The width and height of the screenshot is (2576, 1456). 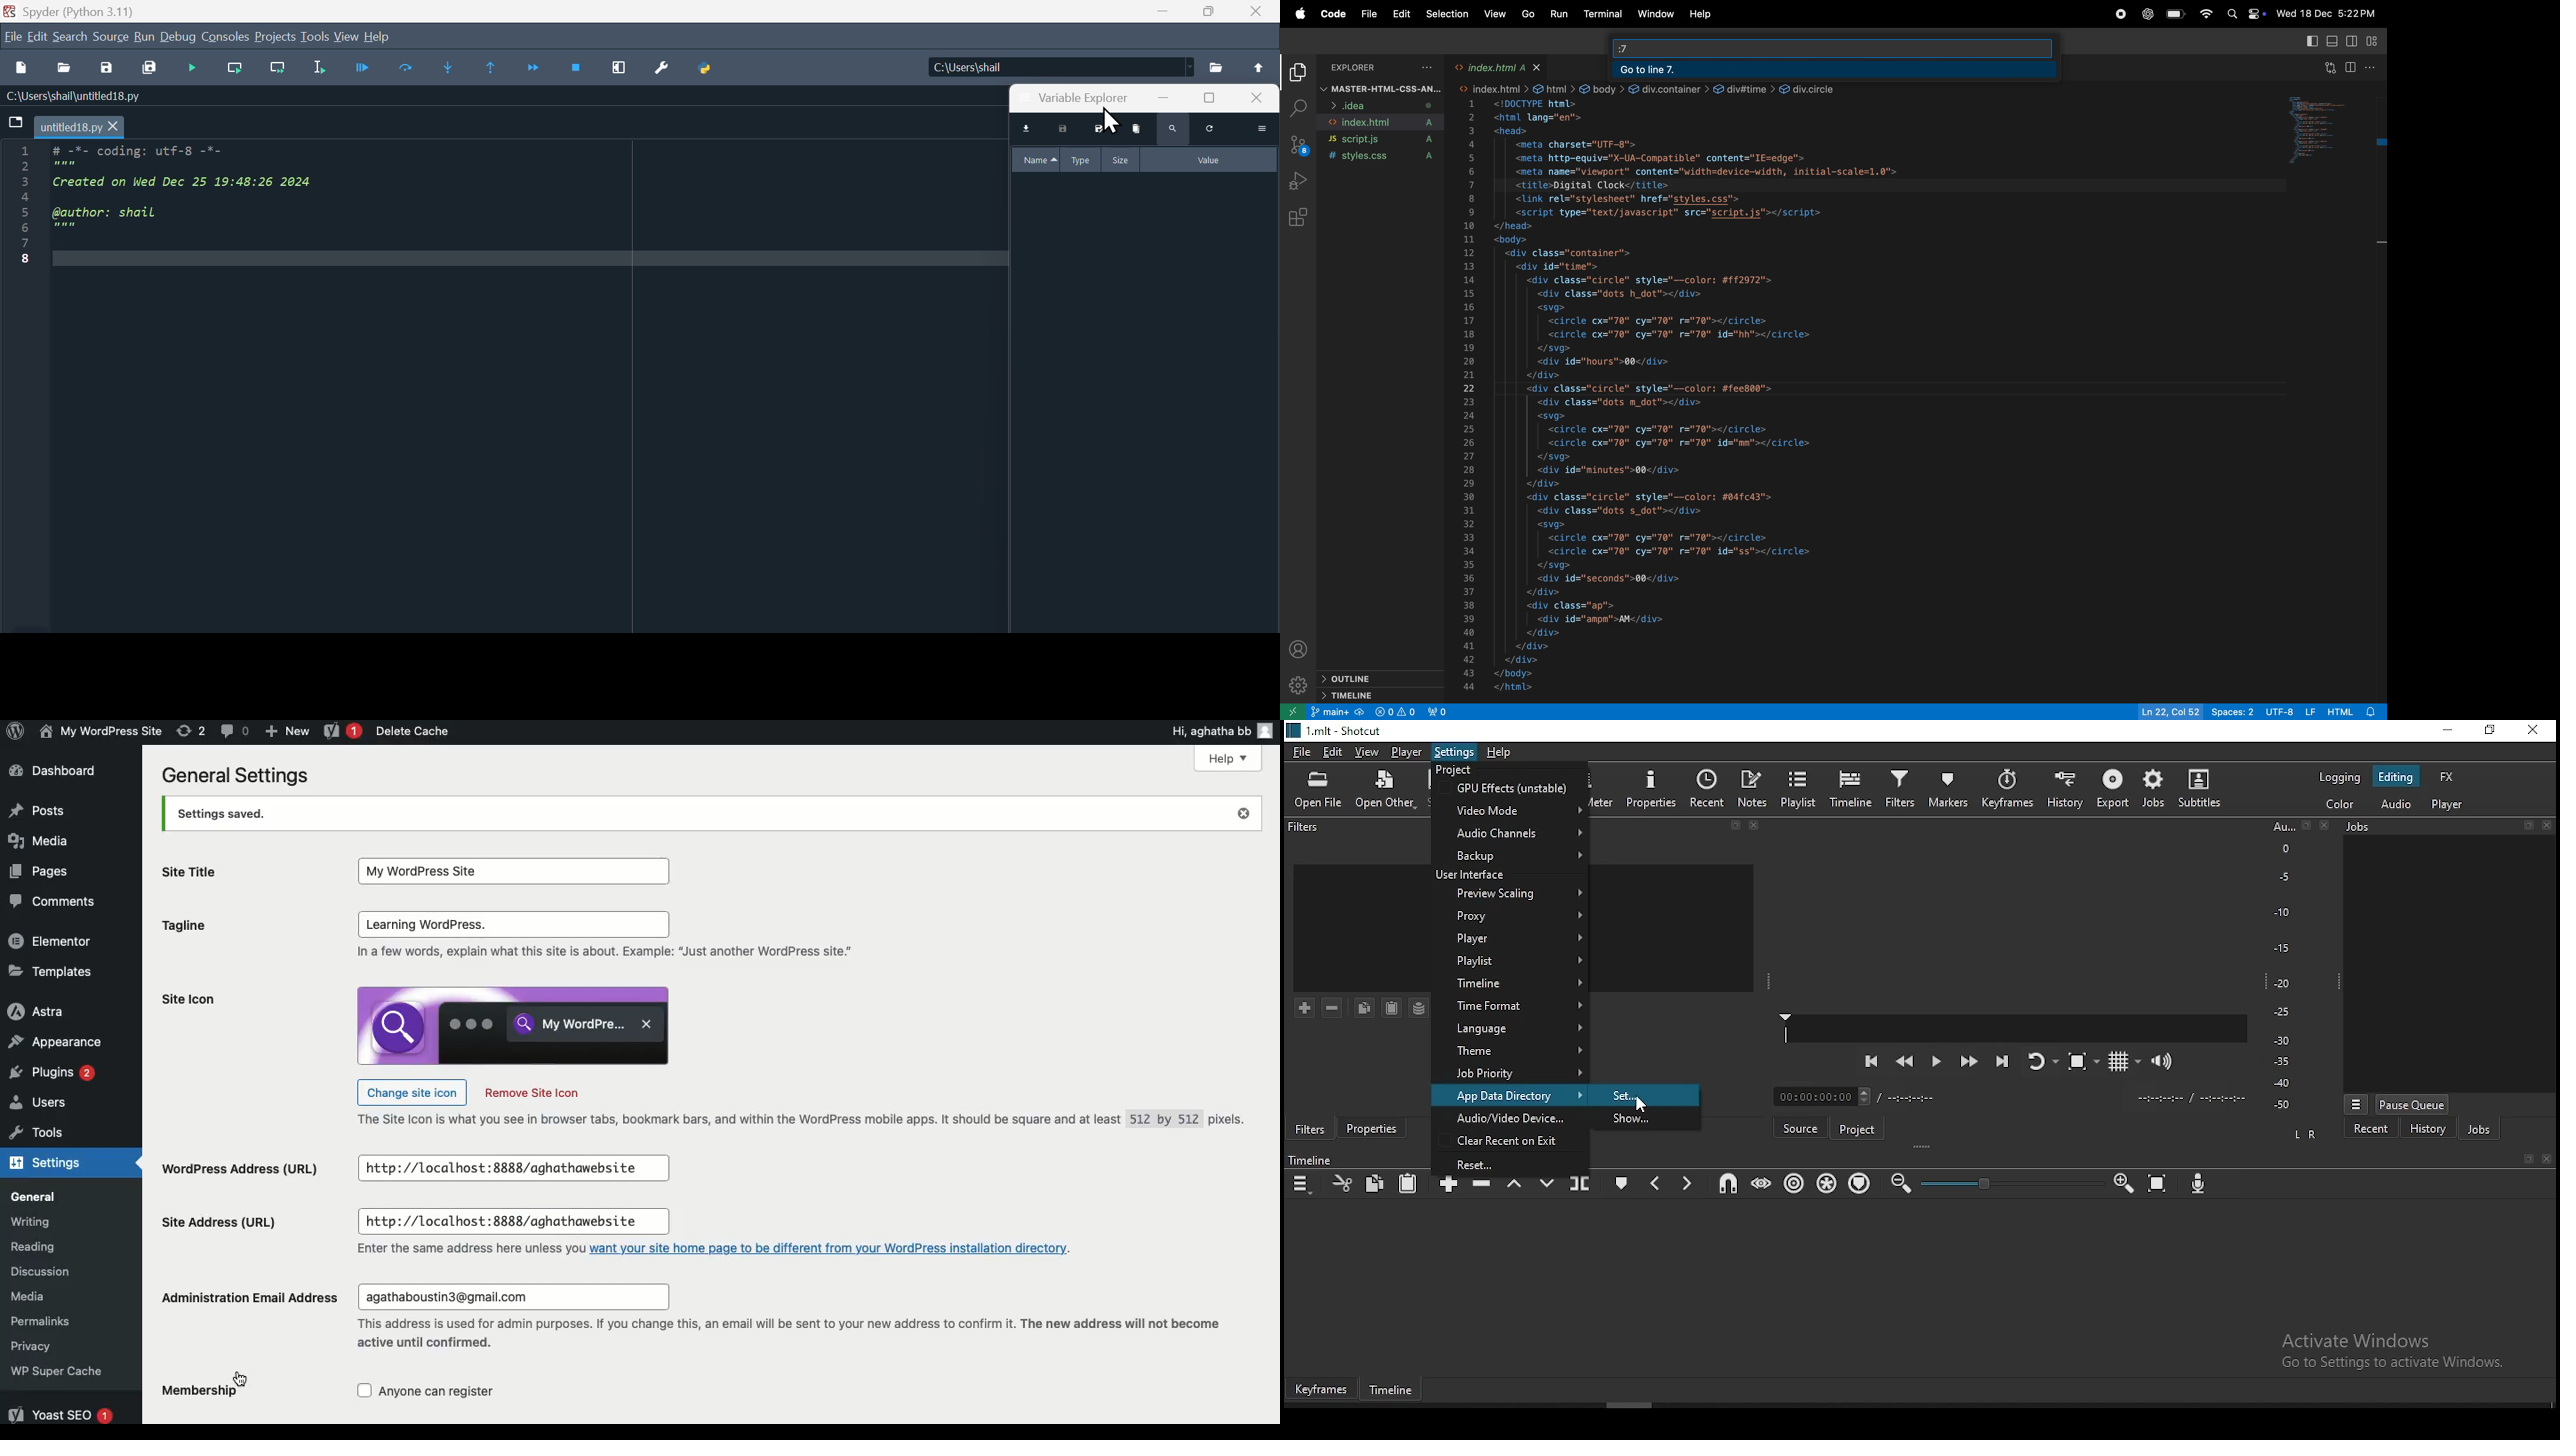 What do you see at coordinates (497, 71) in the screenshot?
I see `Run untill Current function teturns` at bounding box center [497, 71].